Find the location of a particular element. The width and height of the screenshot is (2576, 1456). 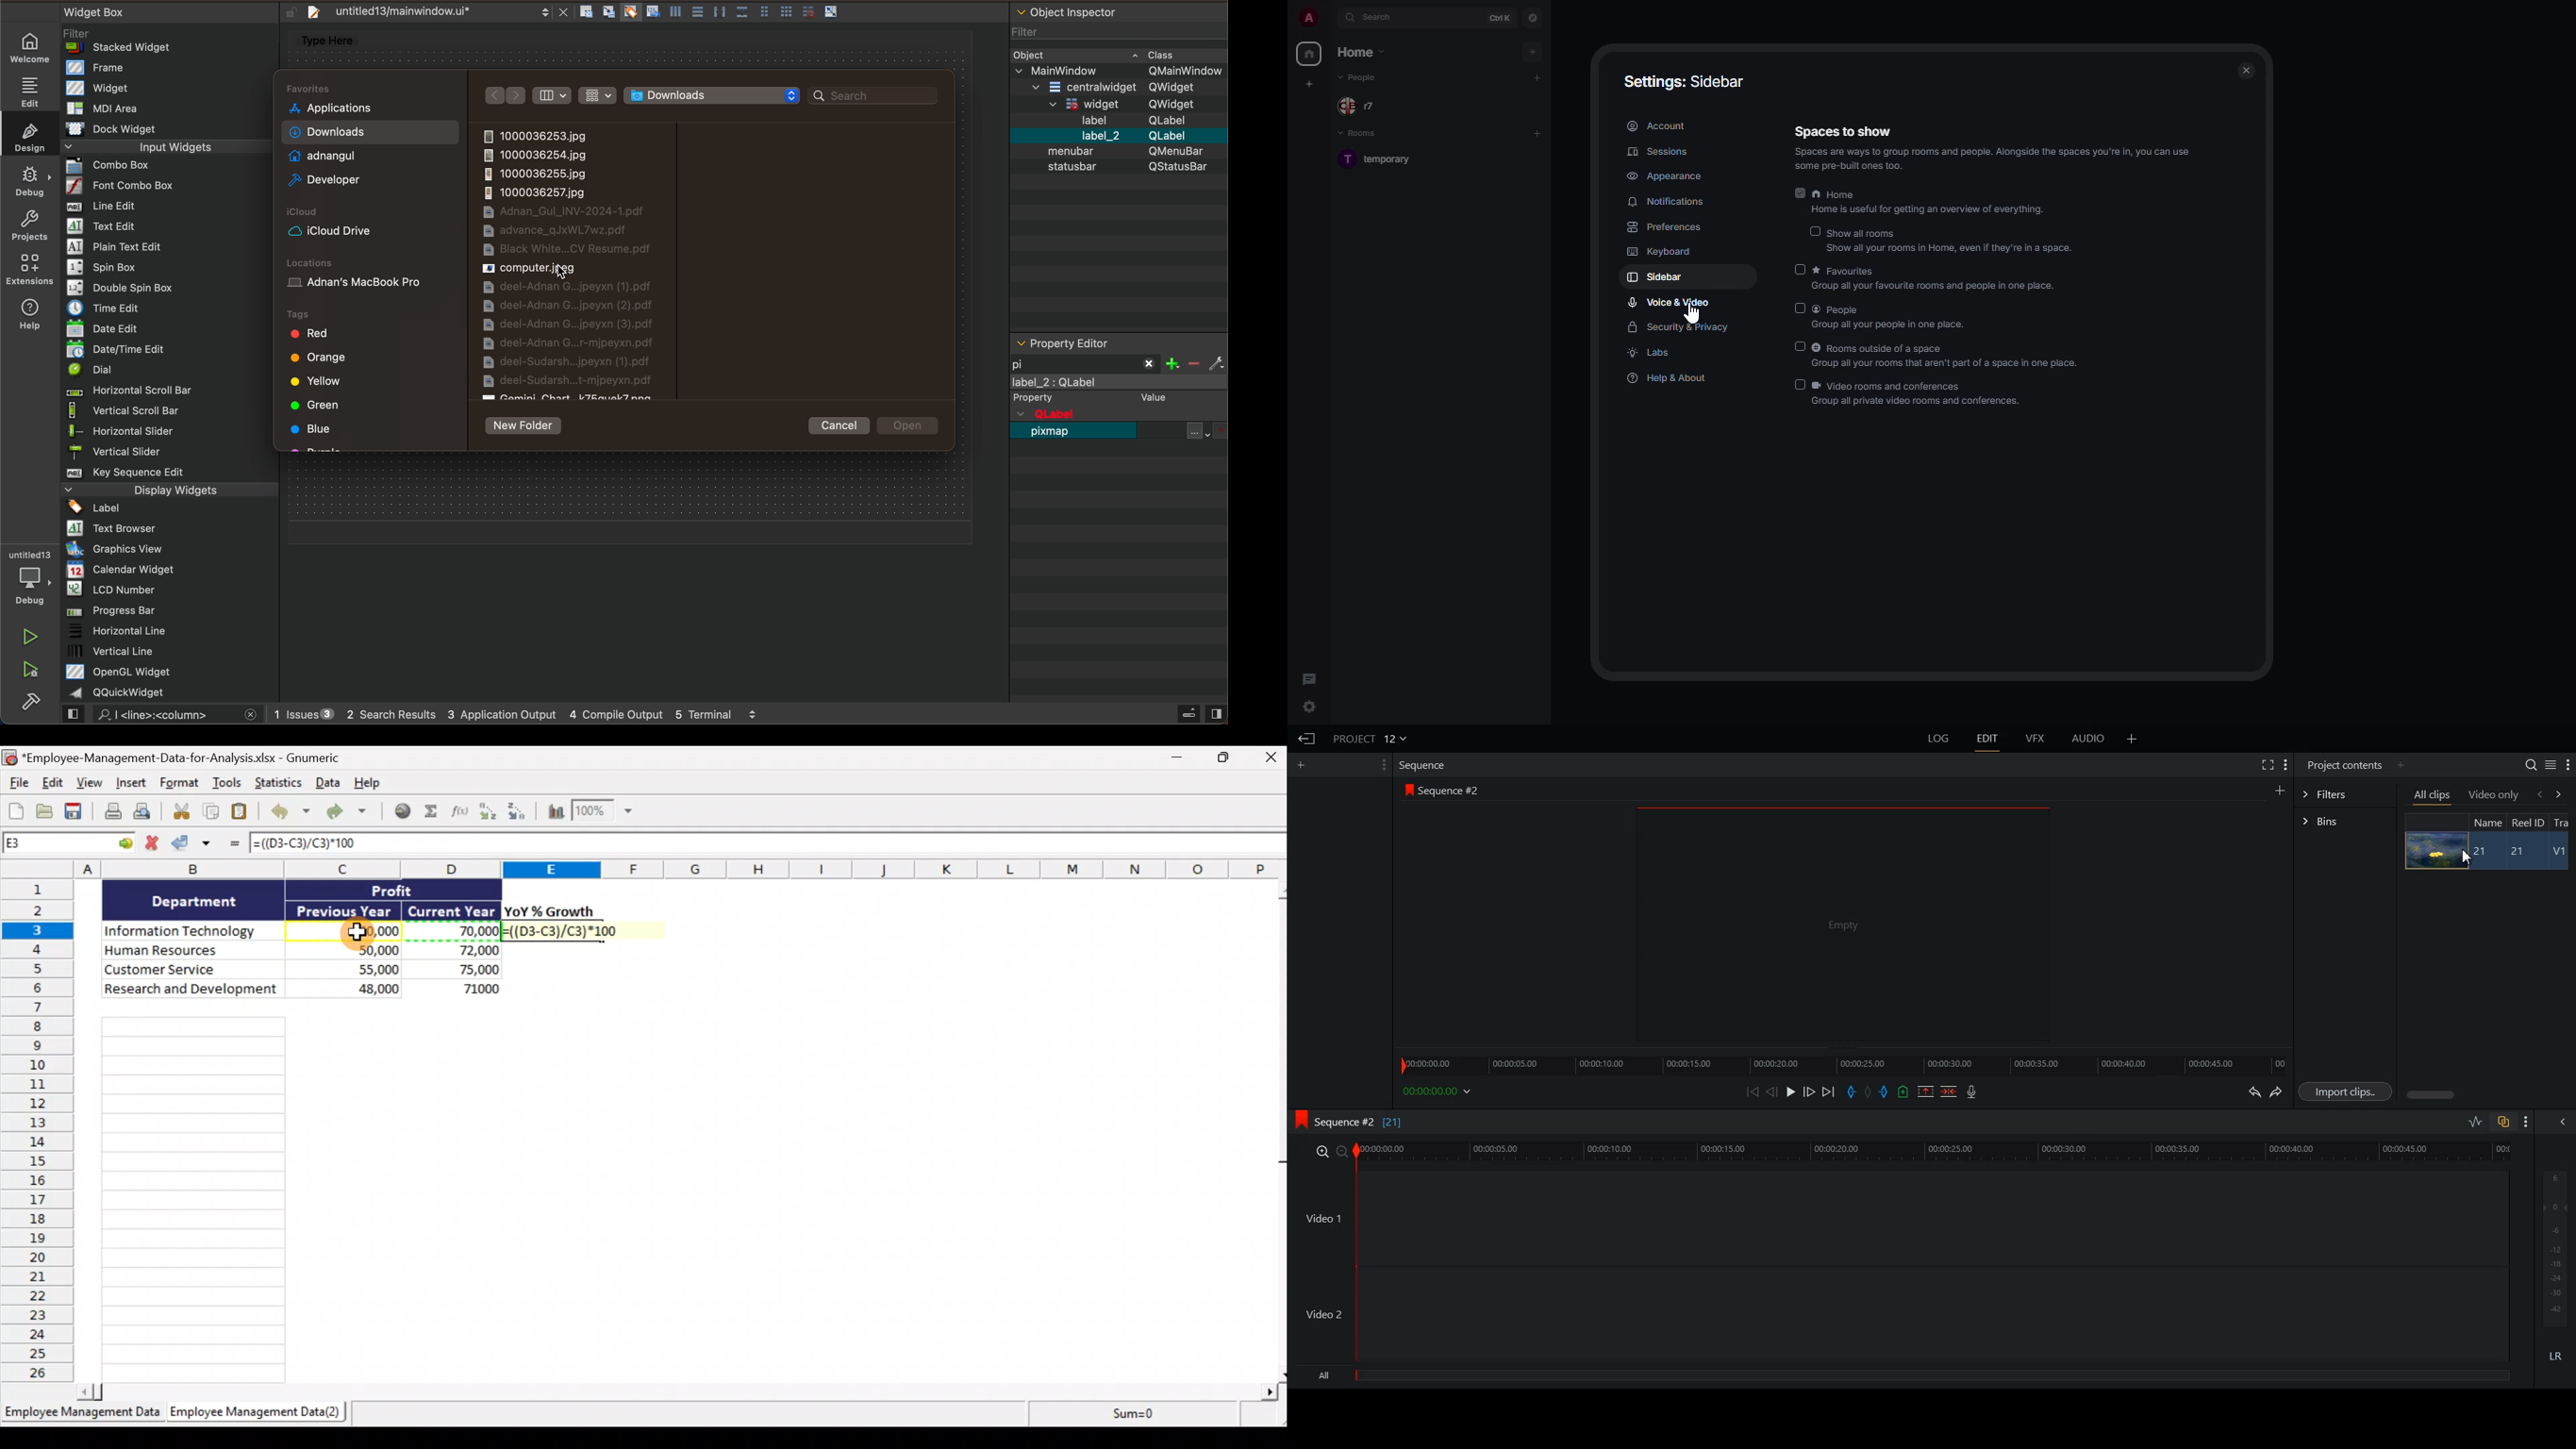

Bins is located at coordinates (2345, 822).